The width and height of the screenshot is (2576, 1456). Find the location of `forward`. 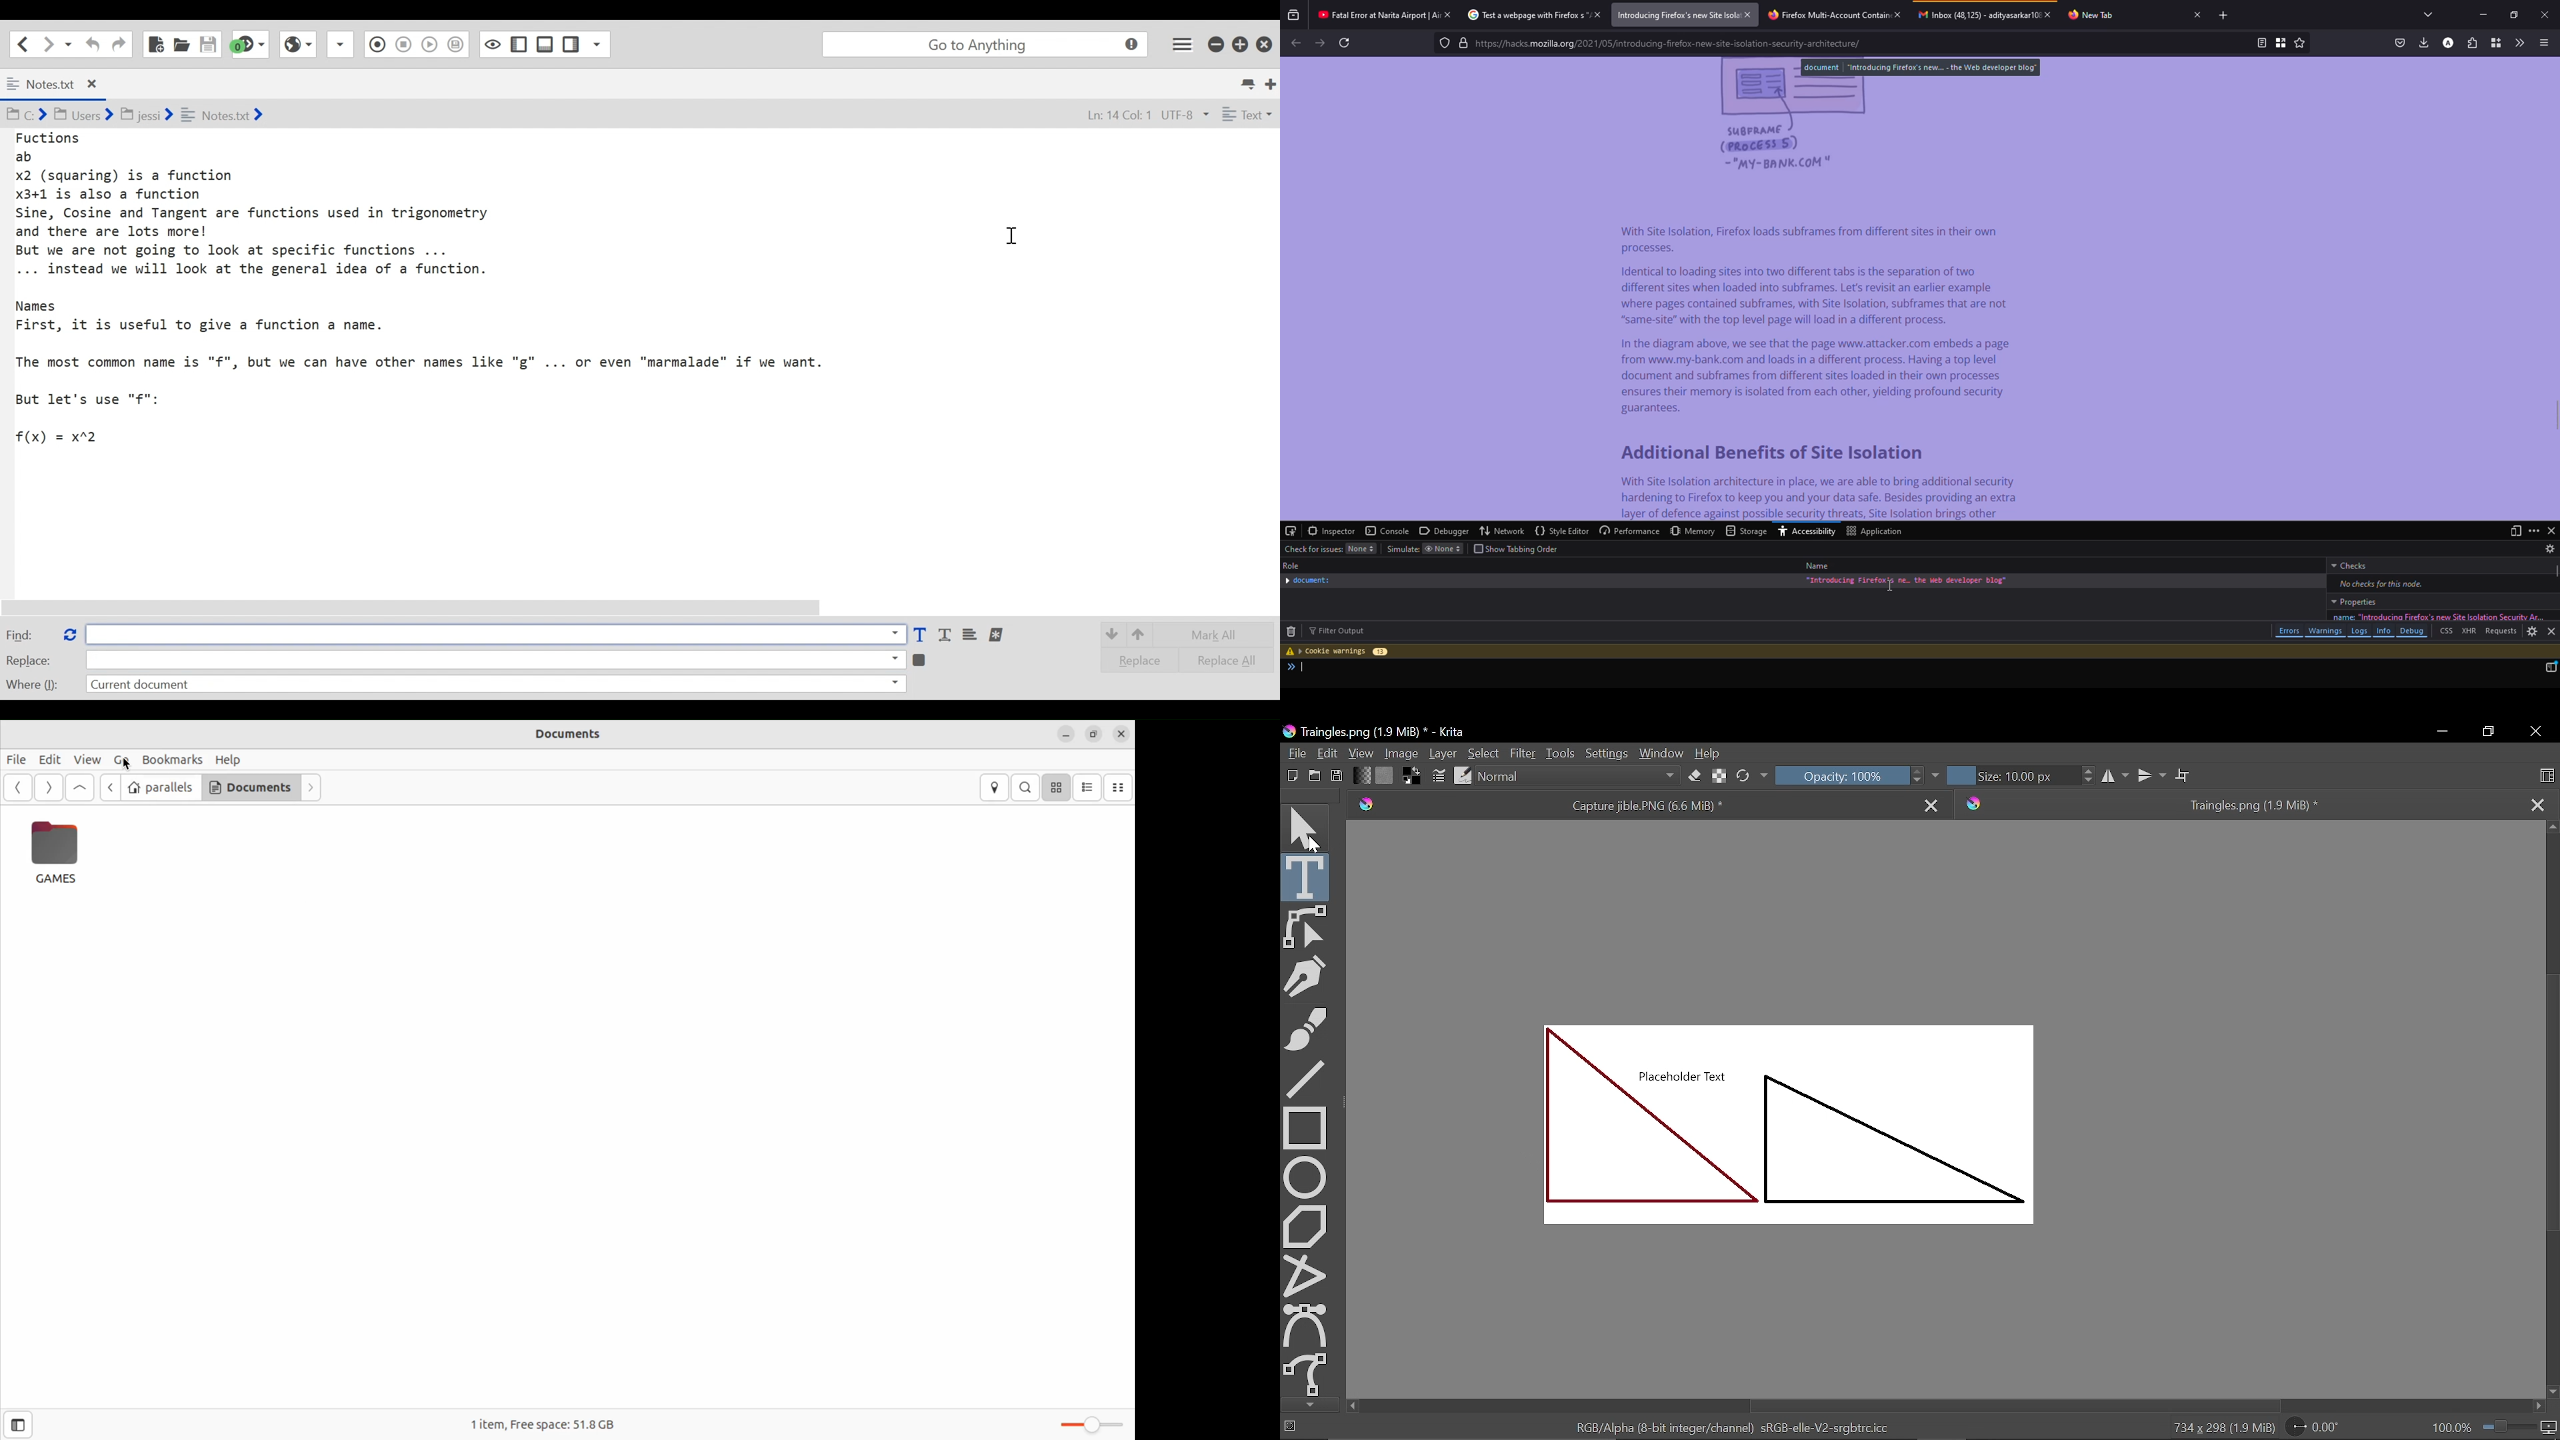

forward is located at coordinates (1320, 42).